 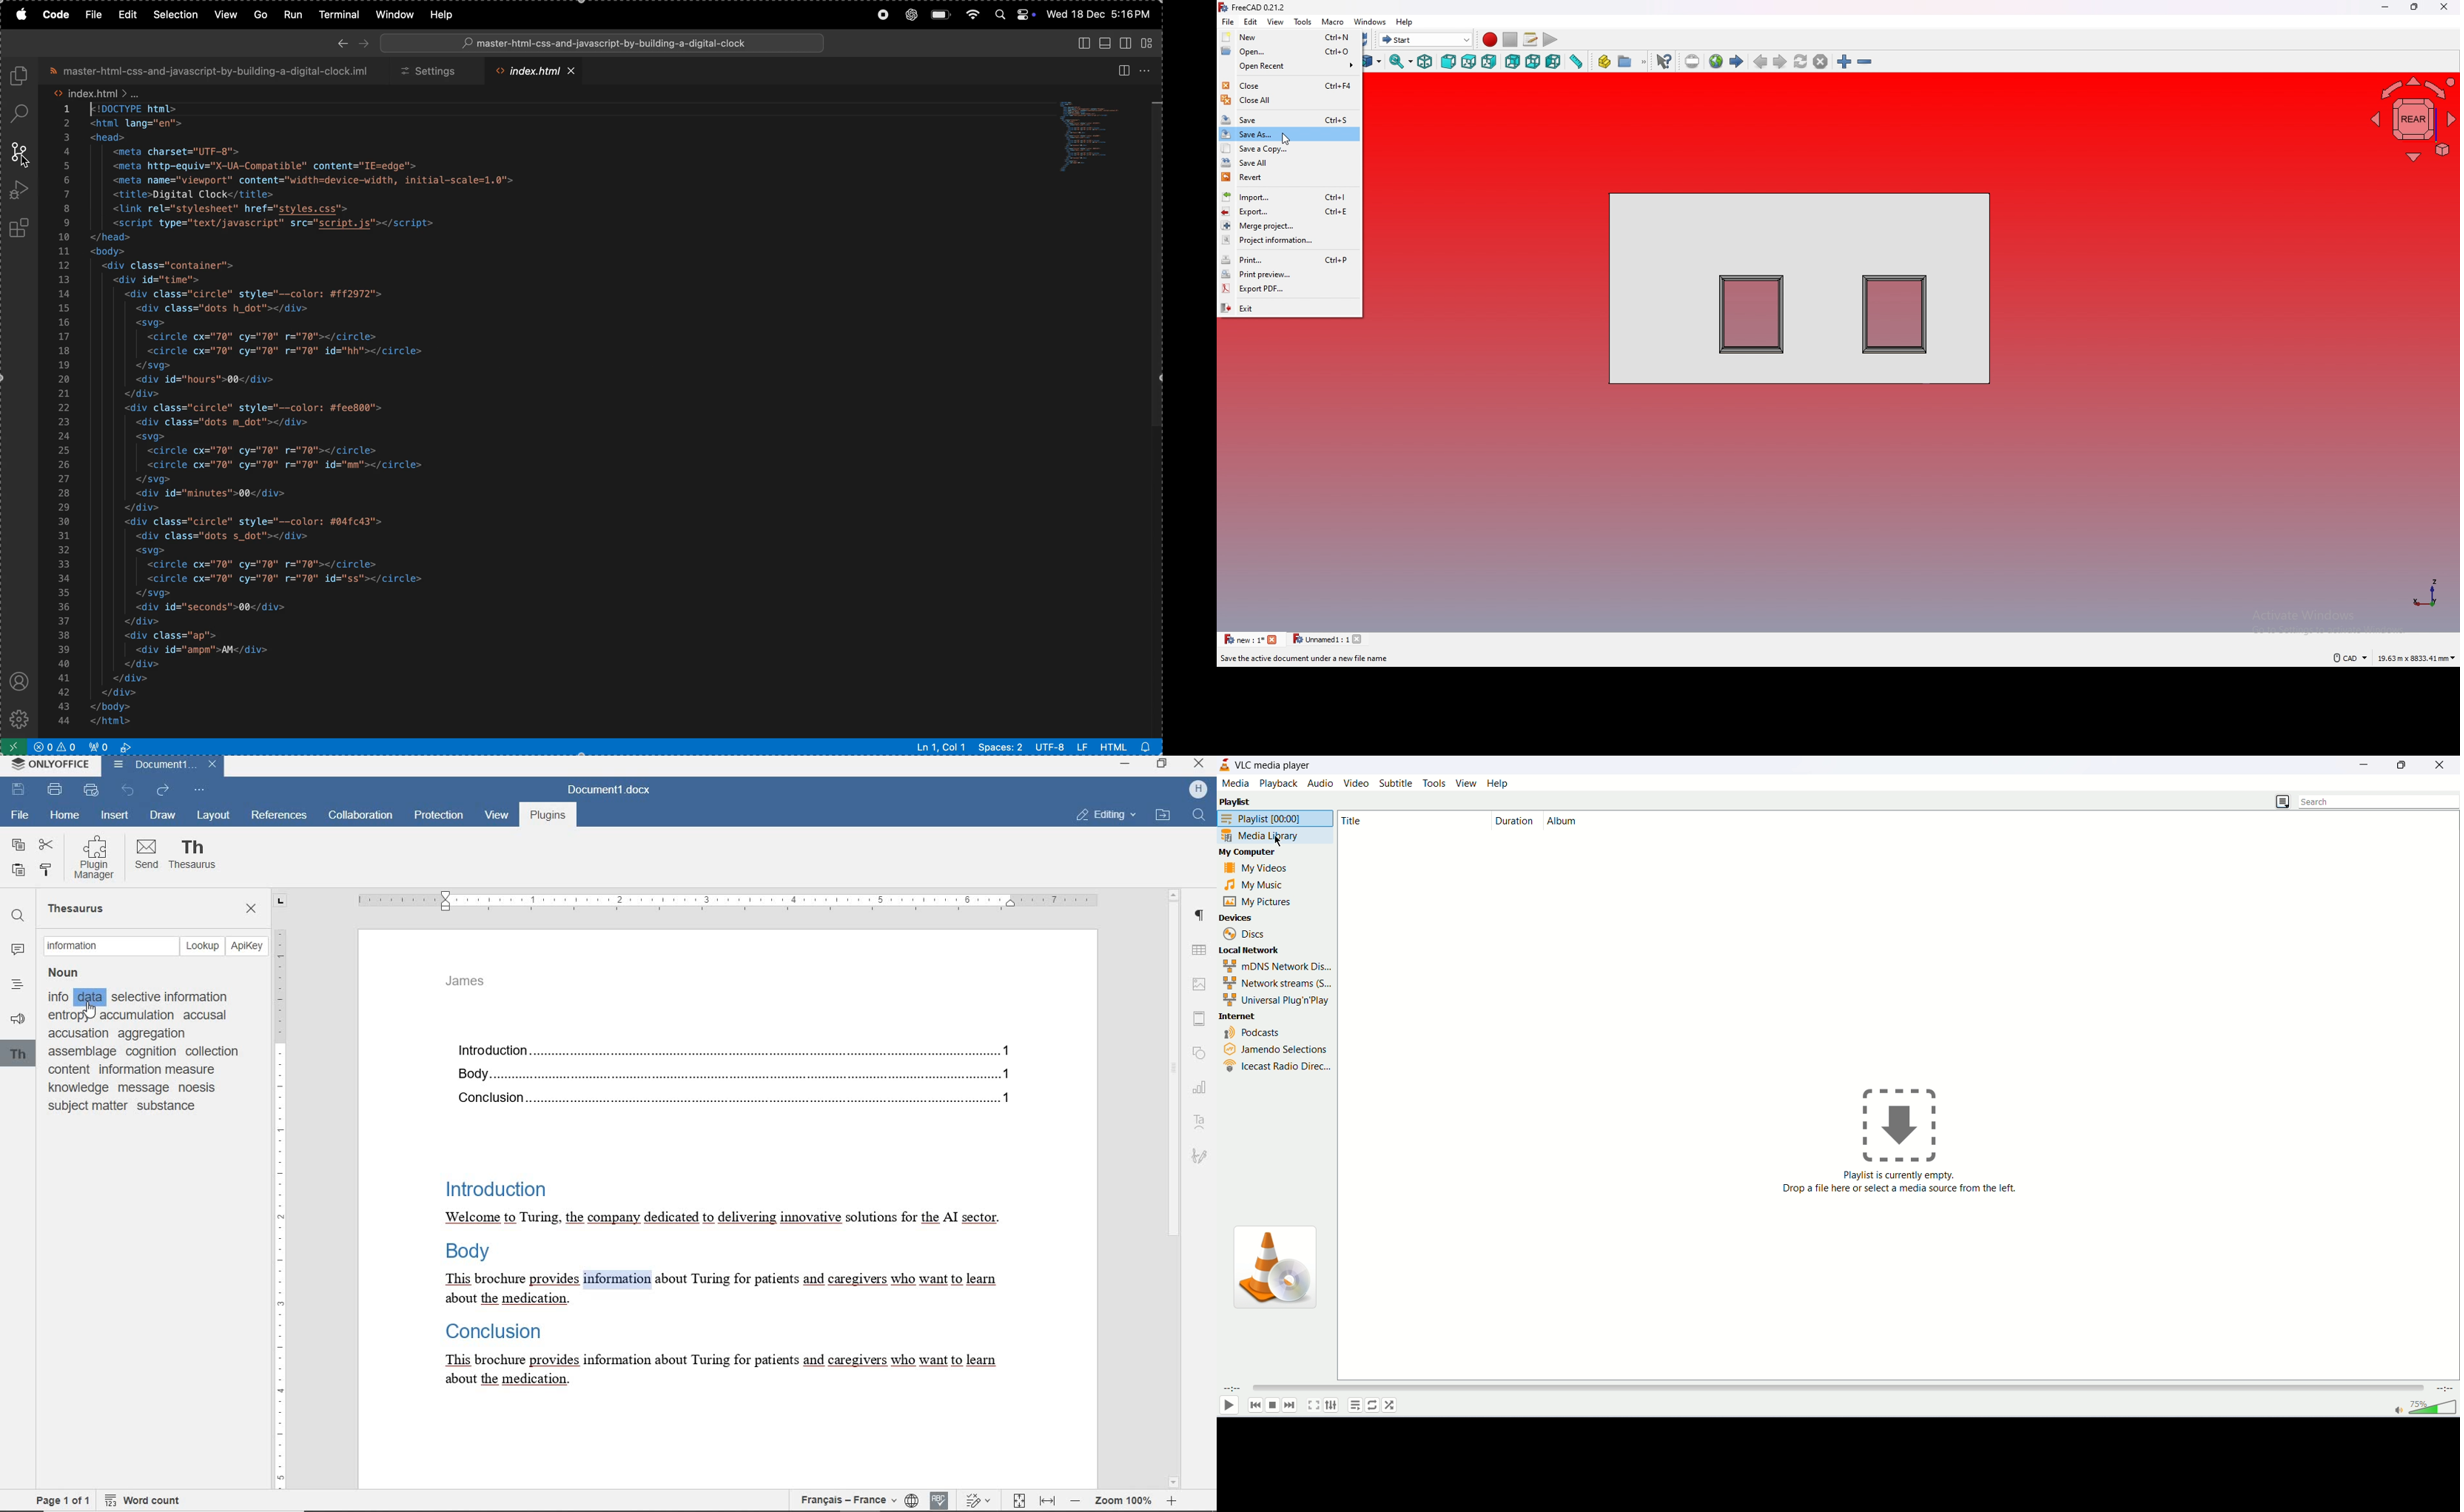 What do you see at coordinates (1106, 816) in the screenshot?
I see `EDITING` at bounding box center [1106, 816].